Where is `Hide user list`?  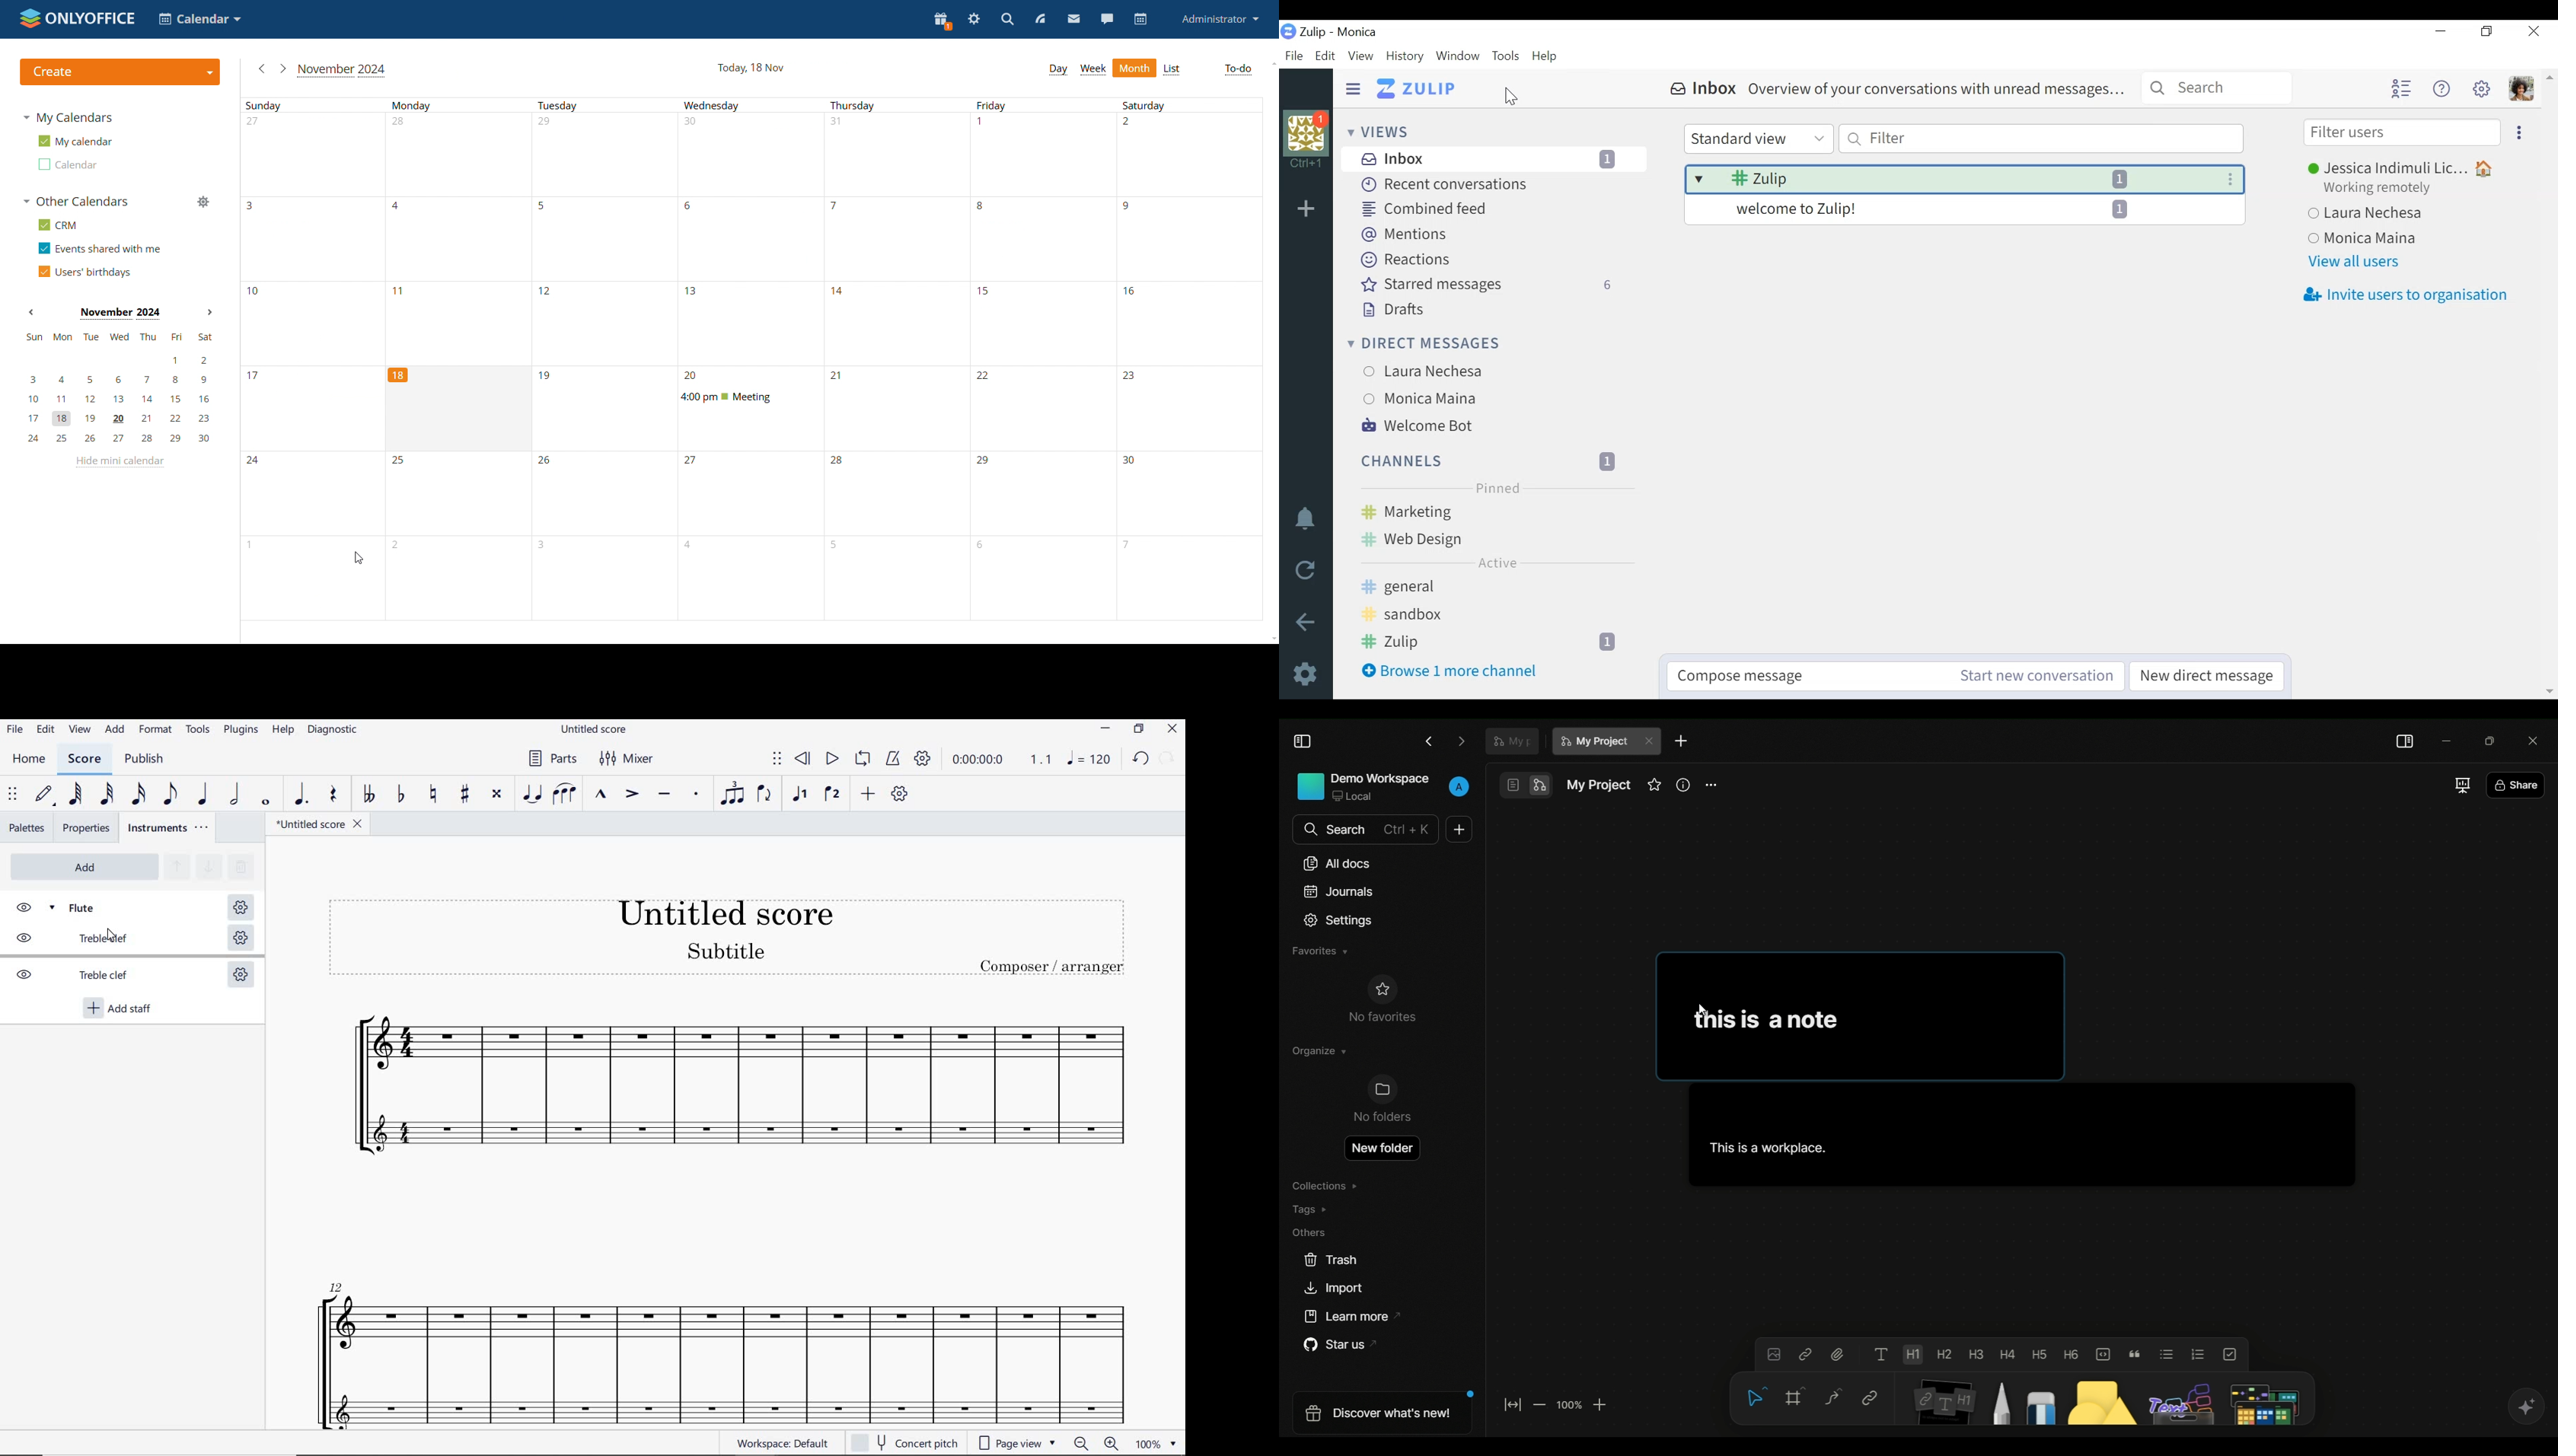 Hide user list is located at coordinates (2401, 89).